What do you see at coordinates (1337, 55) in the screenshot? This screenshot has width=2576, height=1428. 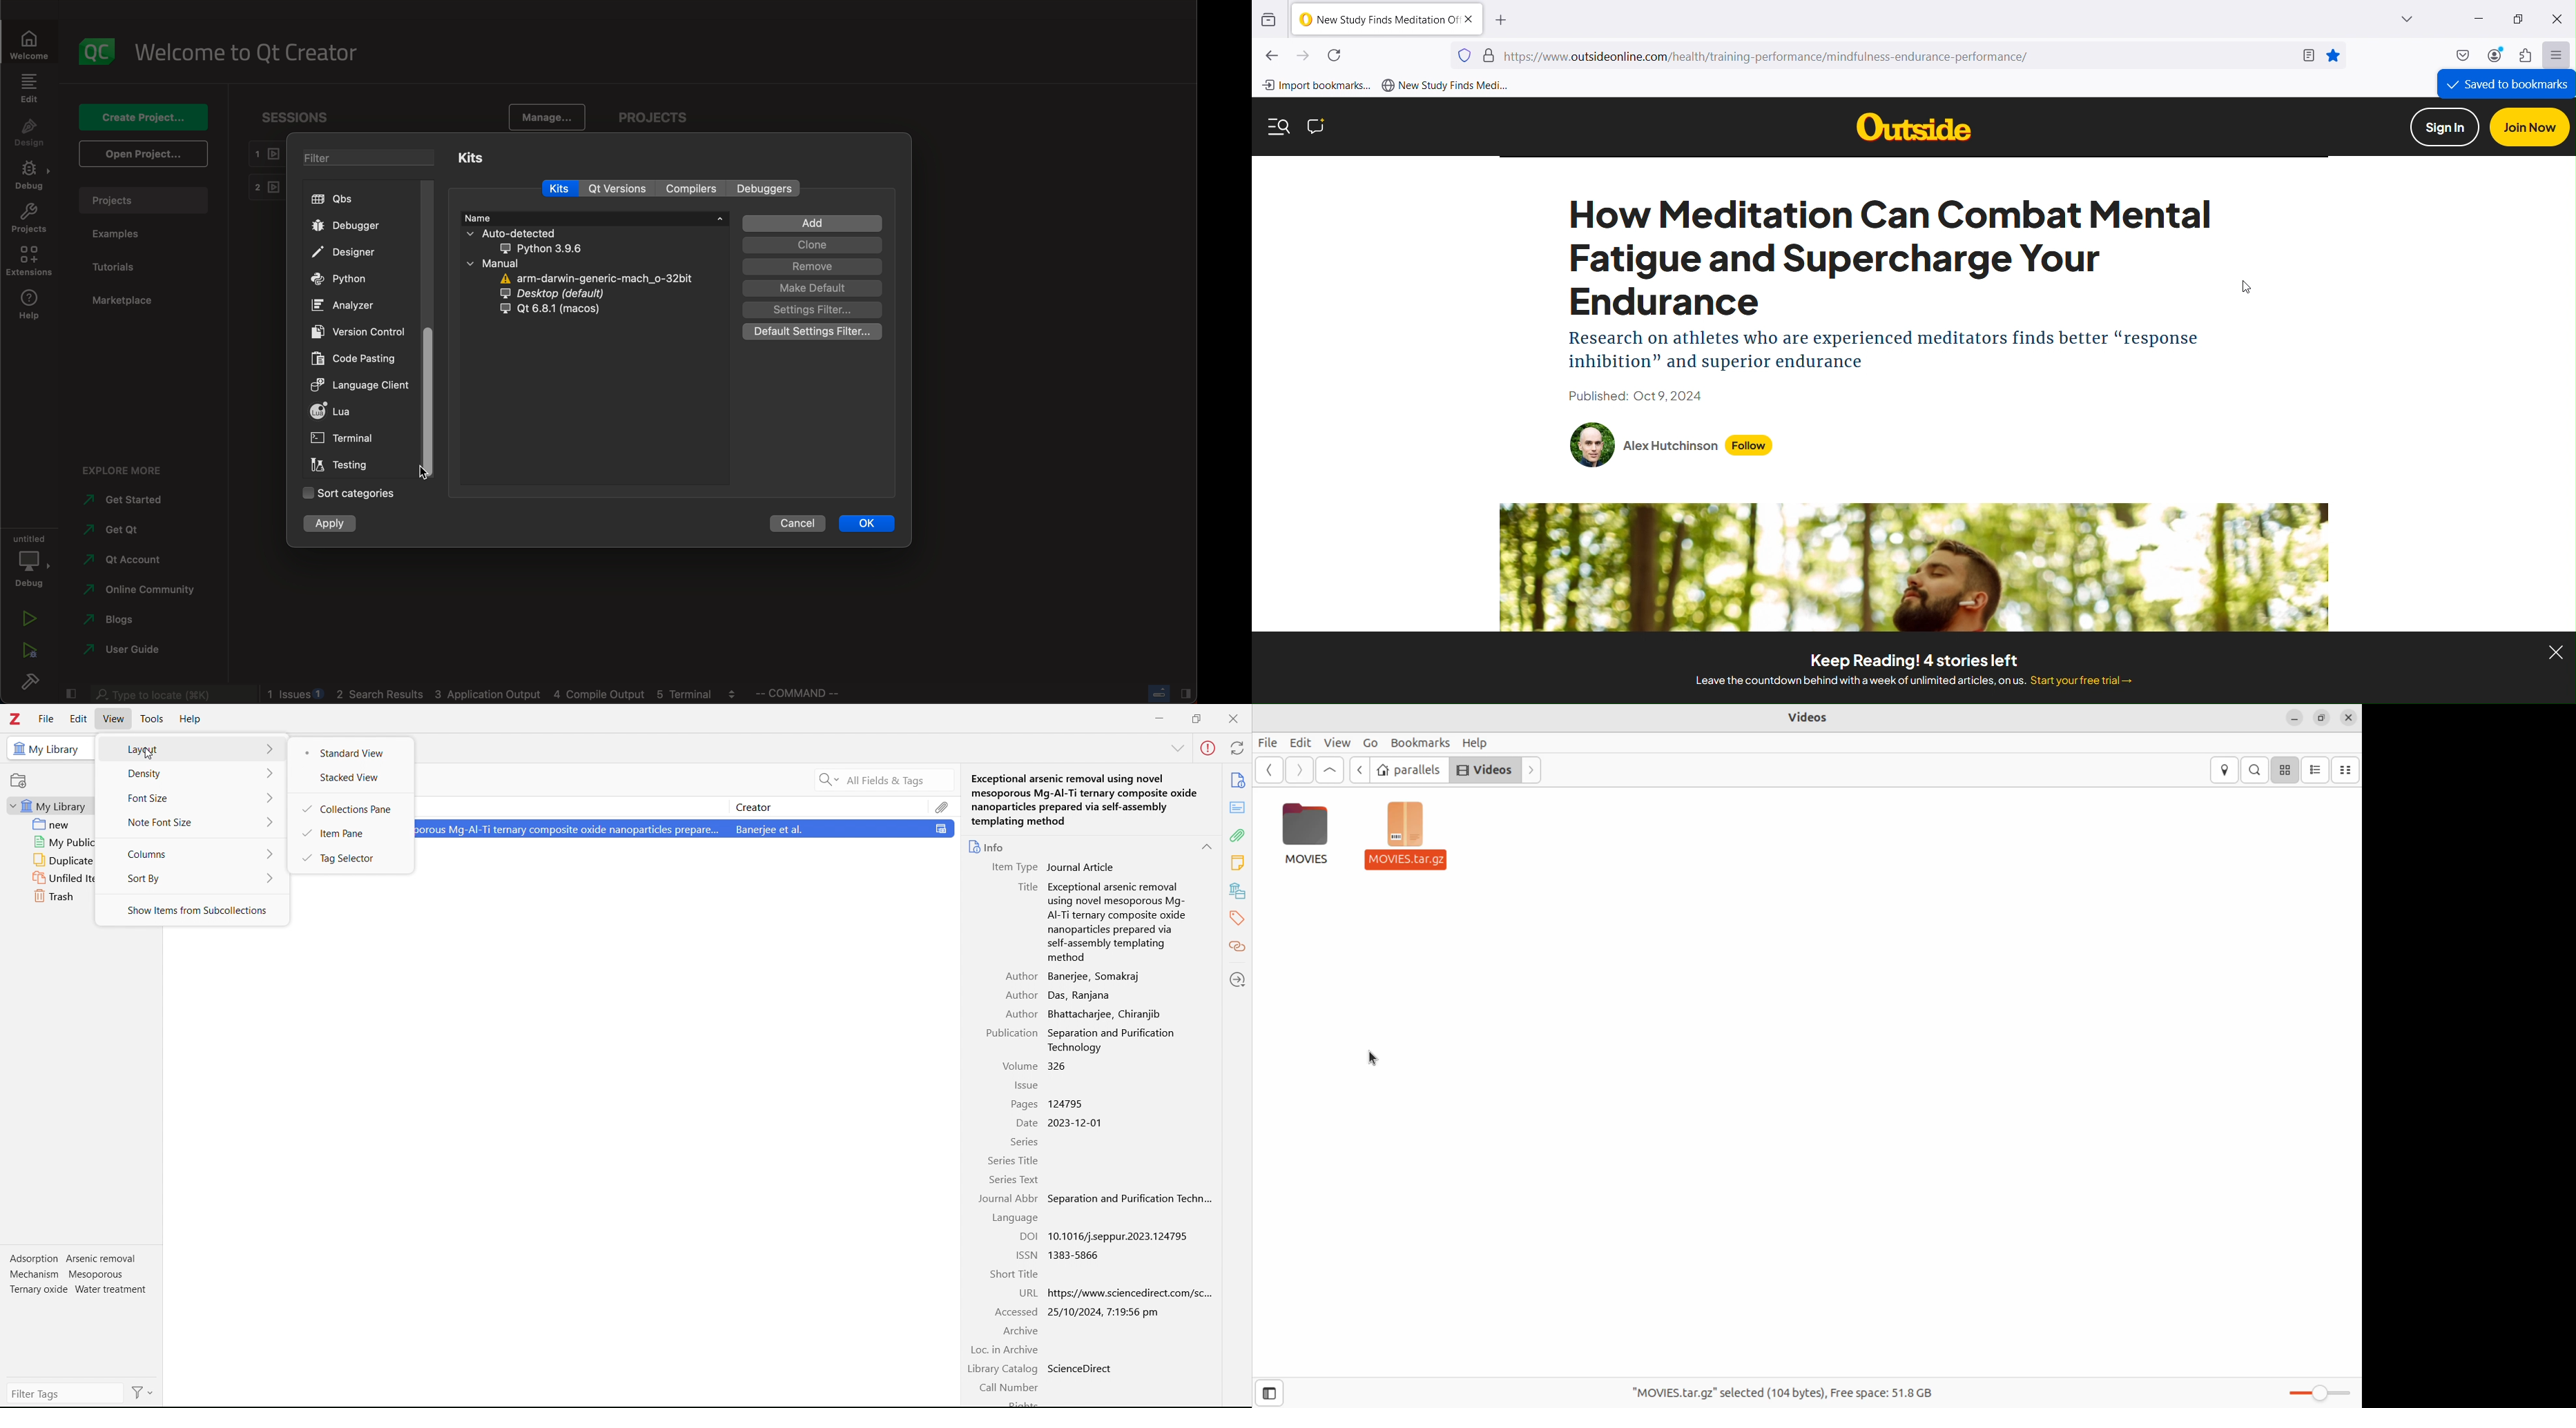 I see `Reload current page` at bounding box center [1337, 55].